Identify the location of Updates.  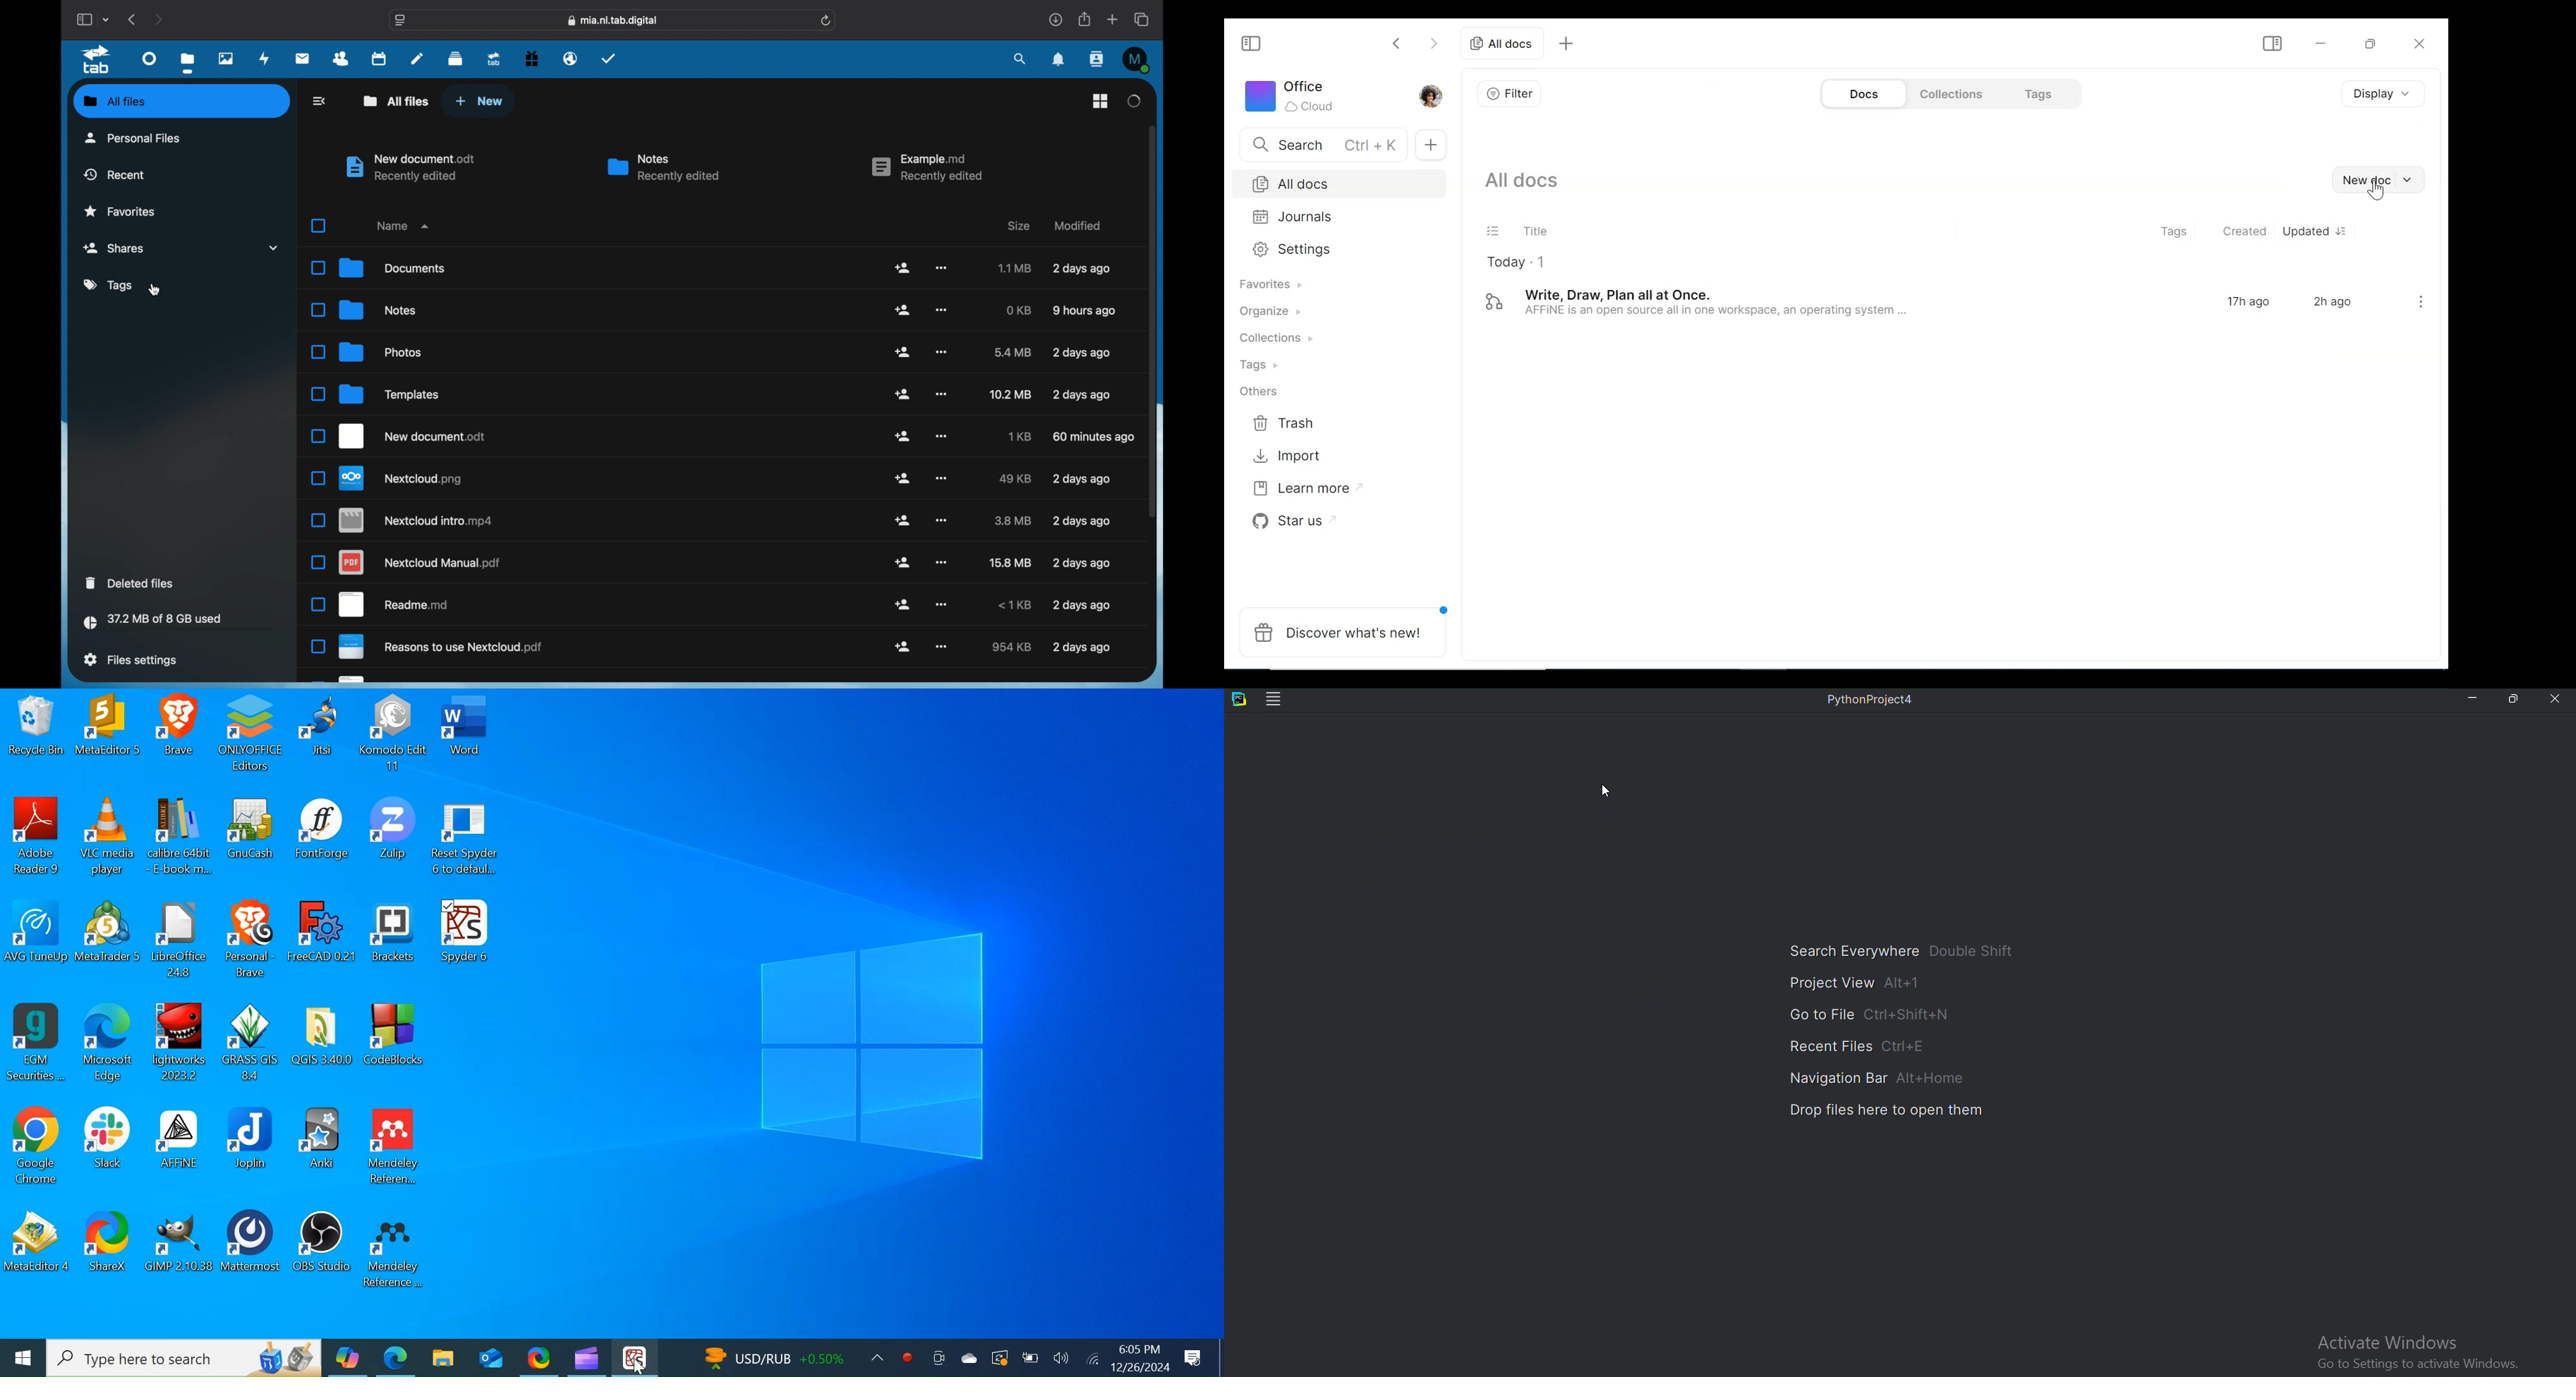
(789, 1356).